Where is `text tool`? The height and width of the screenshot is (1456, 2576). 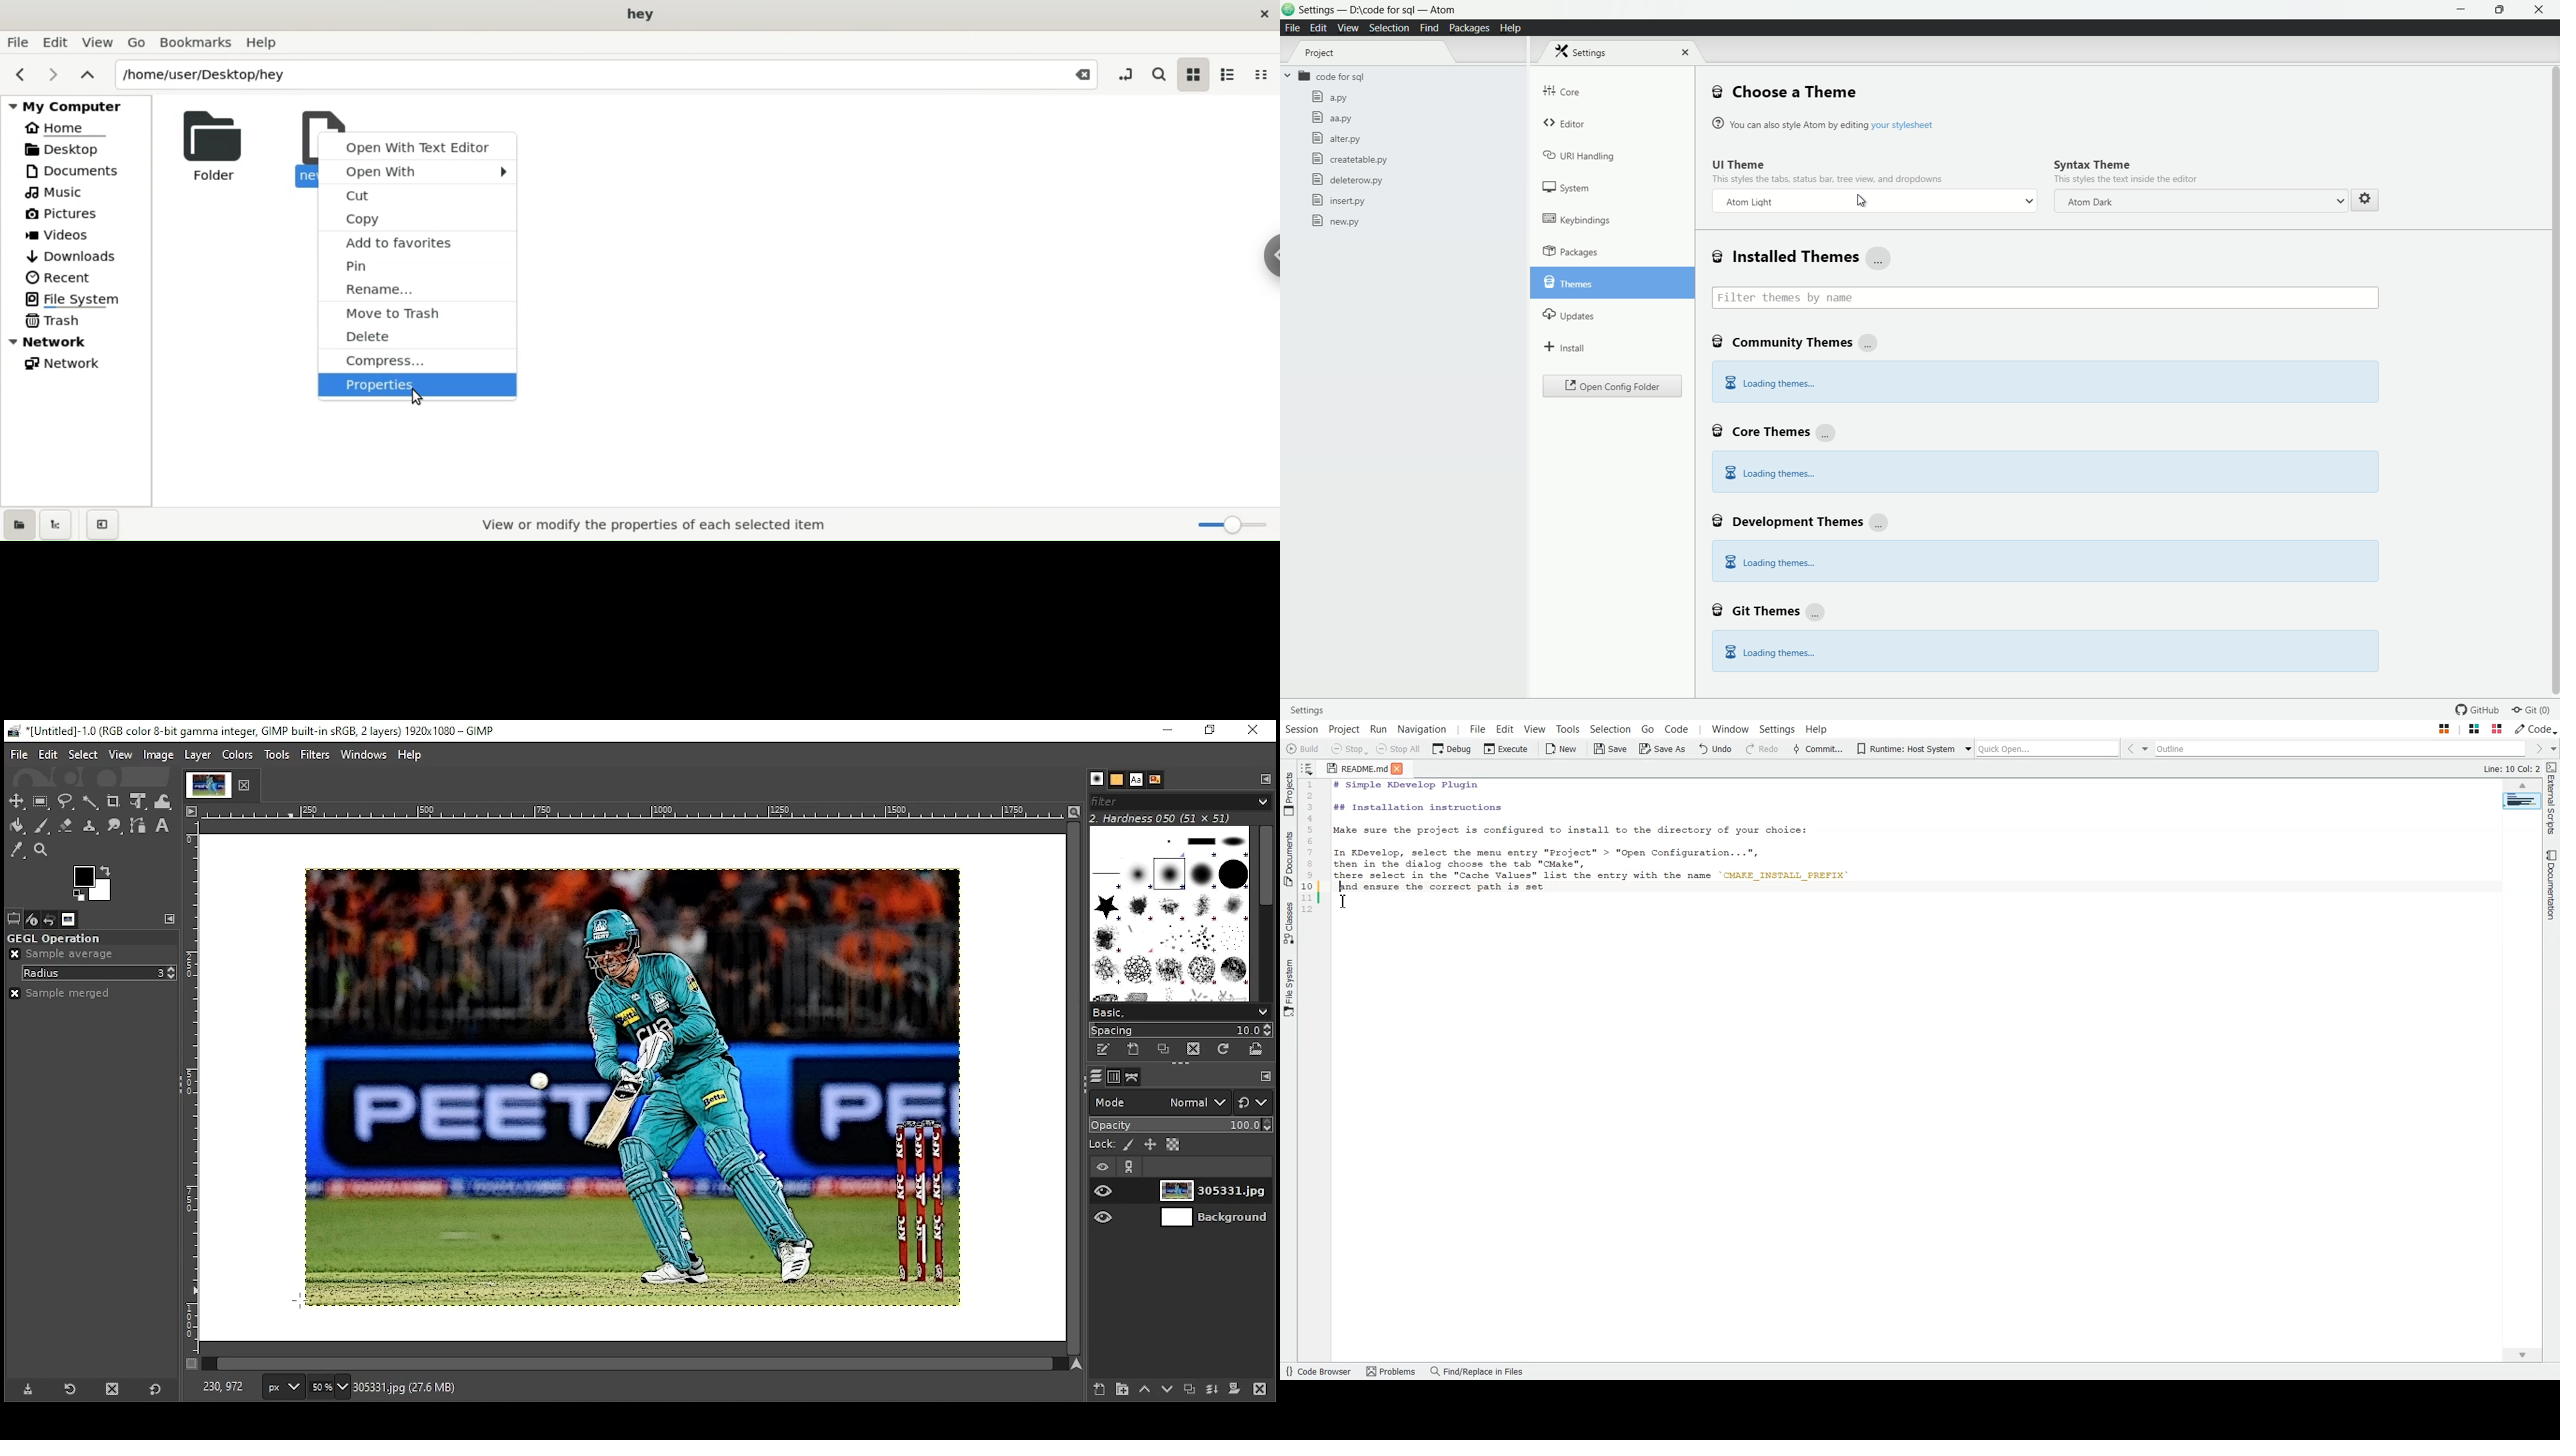 text tool is located at coordinates (165, 826).